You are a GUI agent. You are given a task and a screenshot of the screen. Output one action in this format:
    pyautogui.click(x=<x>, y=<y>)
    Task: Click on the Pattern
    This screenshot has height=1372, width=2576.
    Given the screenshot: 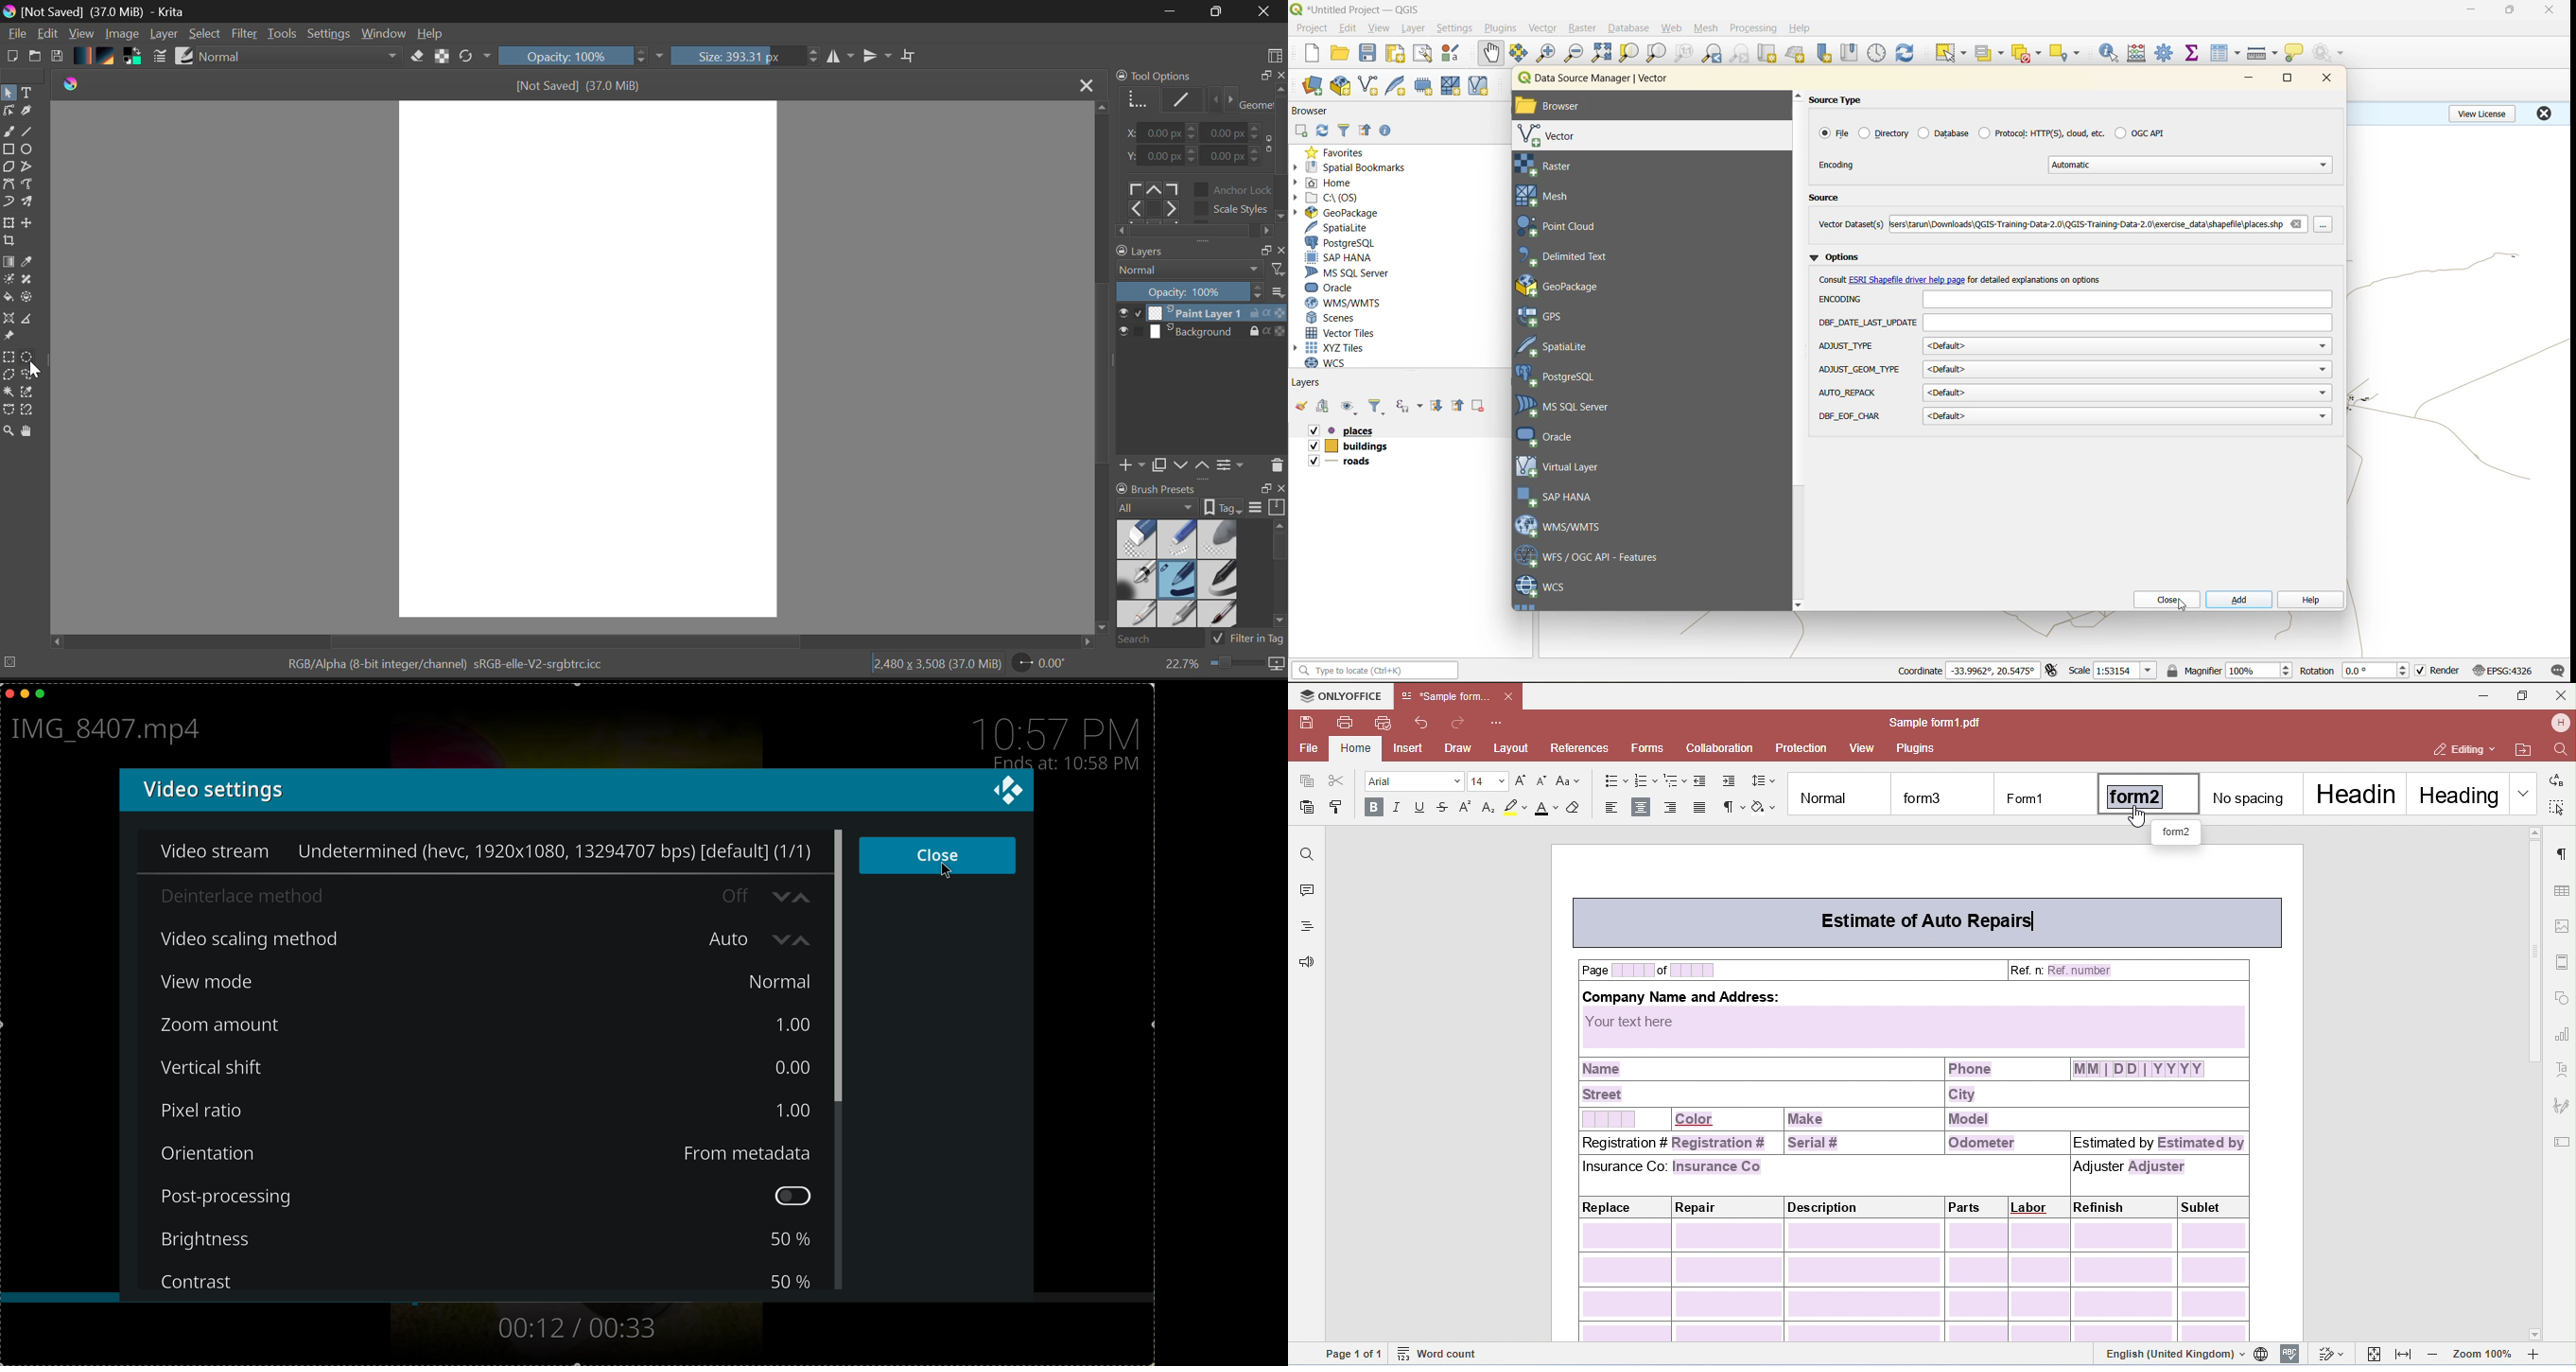 What is the action you would take?
    pyautogui.click(x=108, y=57)
    